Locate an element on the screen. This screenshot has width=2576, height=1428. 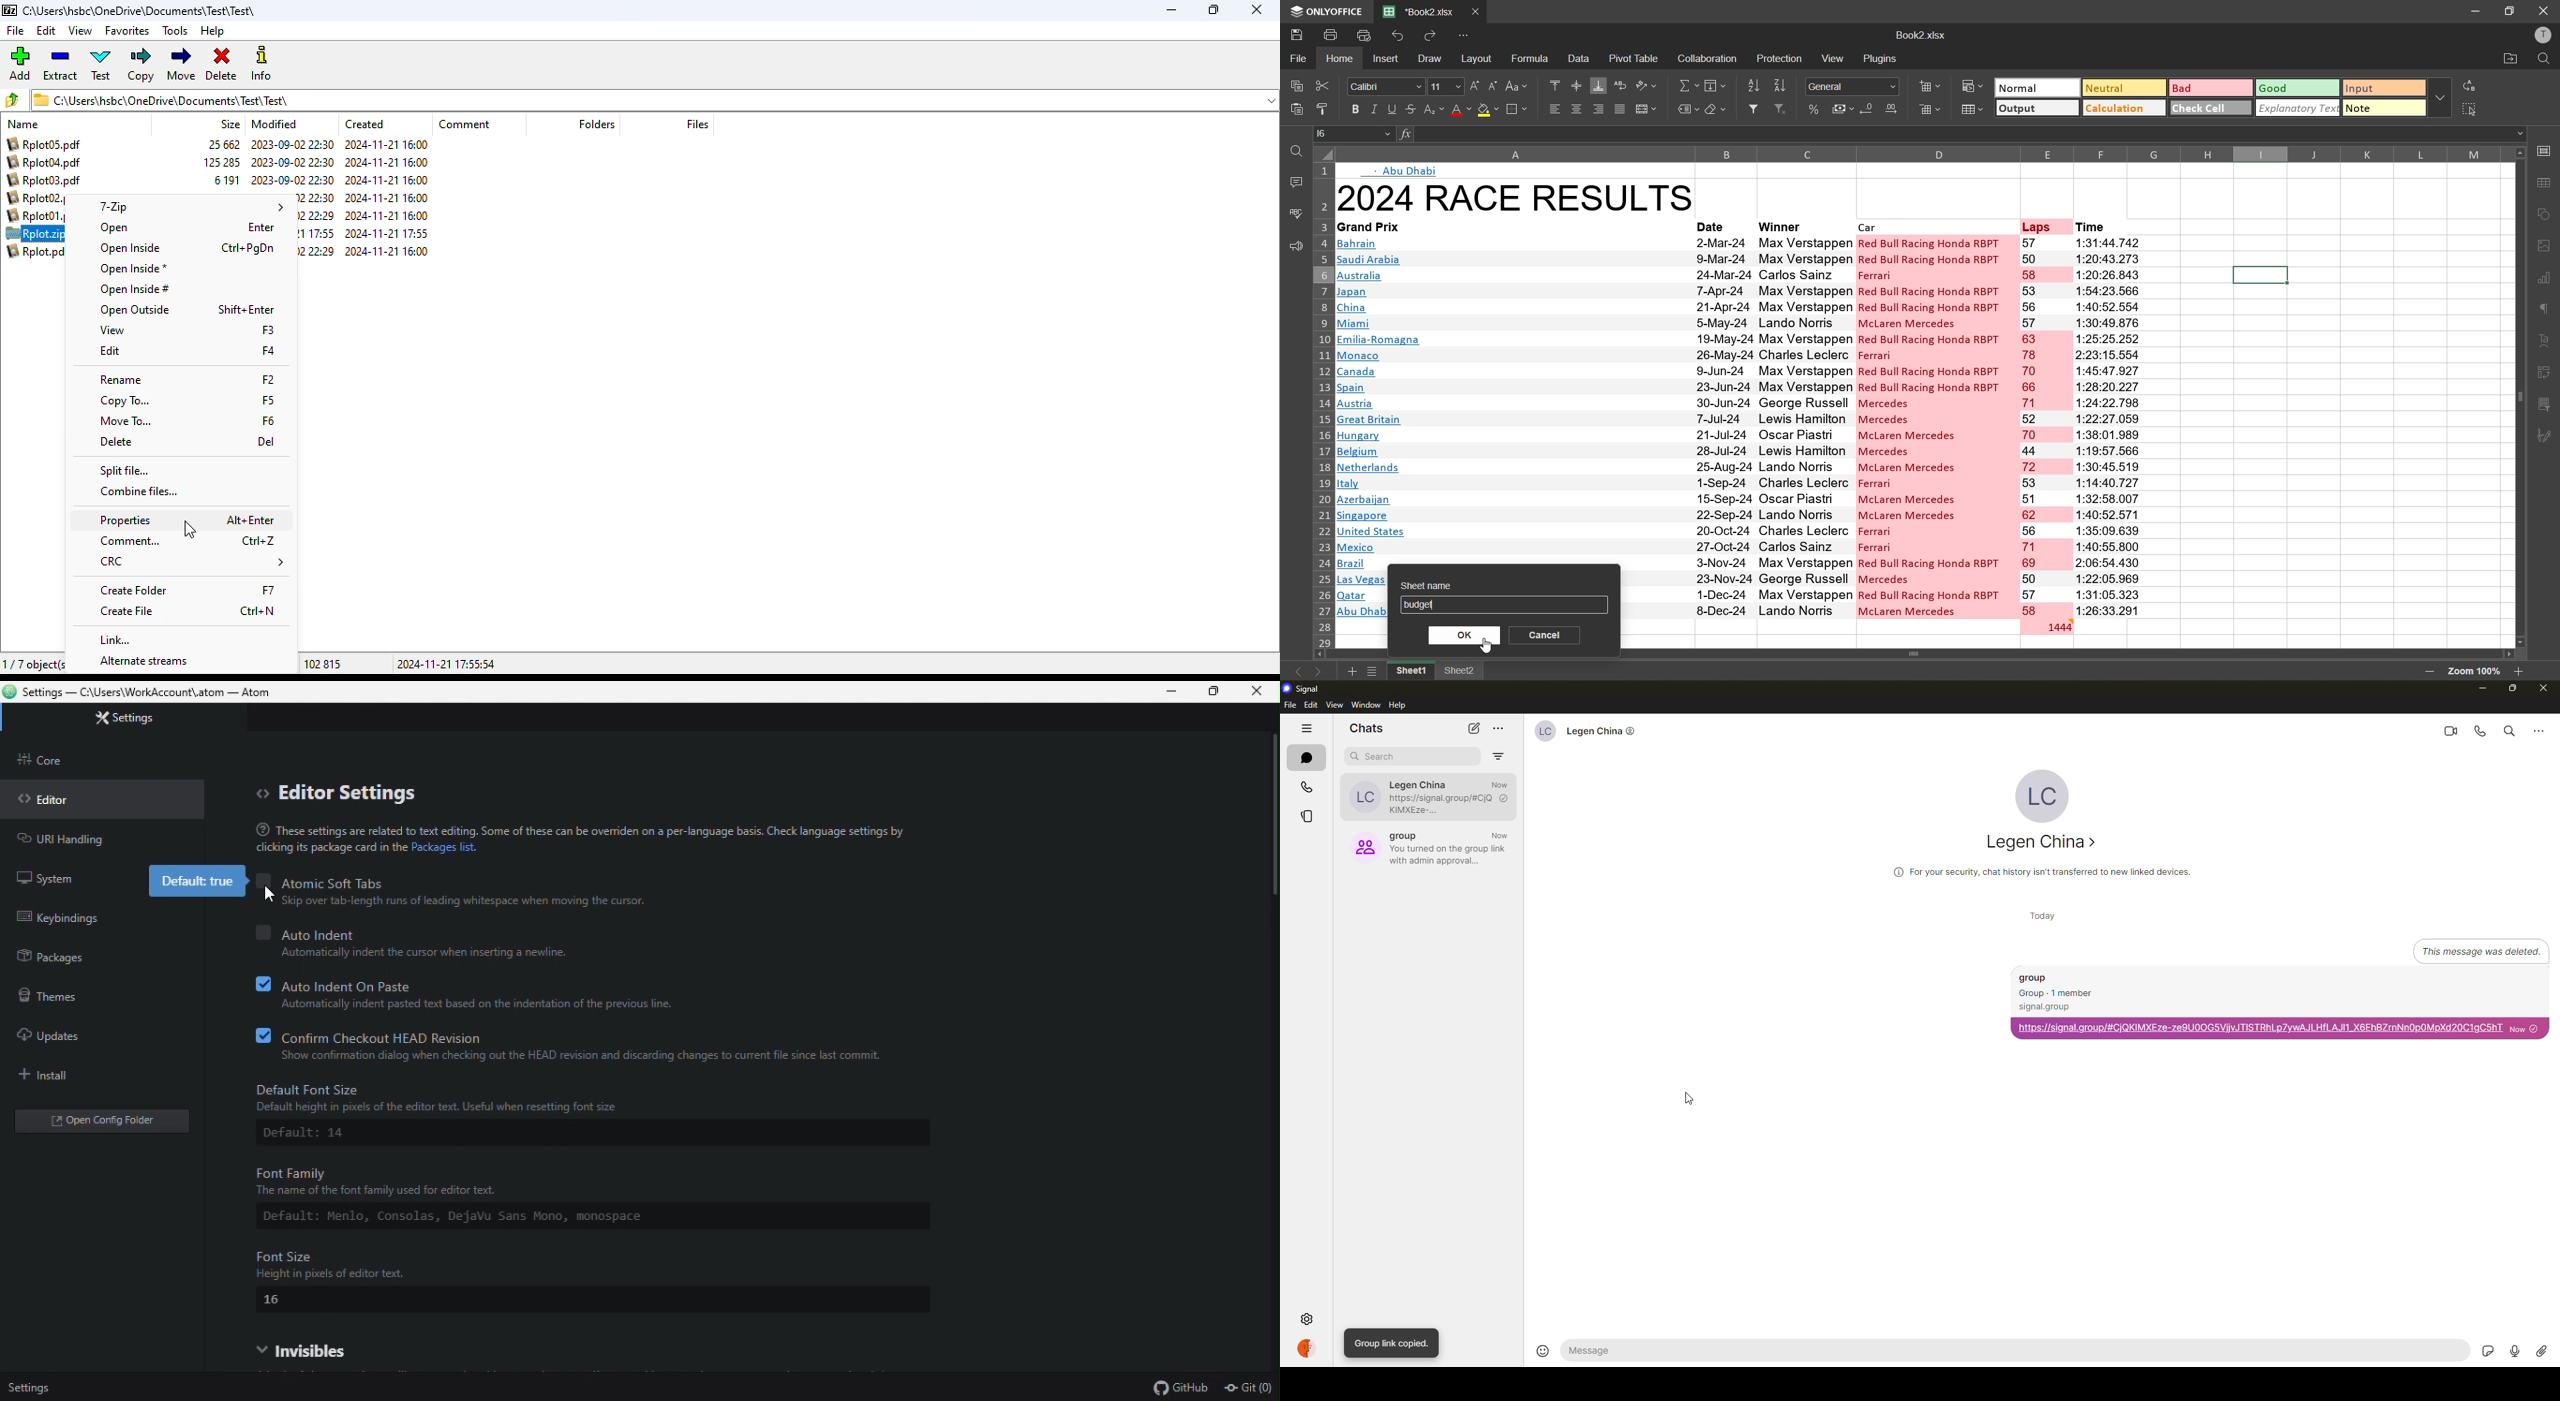
shapes is located at coordinates (2544, 213).